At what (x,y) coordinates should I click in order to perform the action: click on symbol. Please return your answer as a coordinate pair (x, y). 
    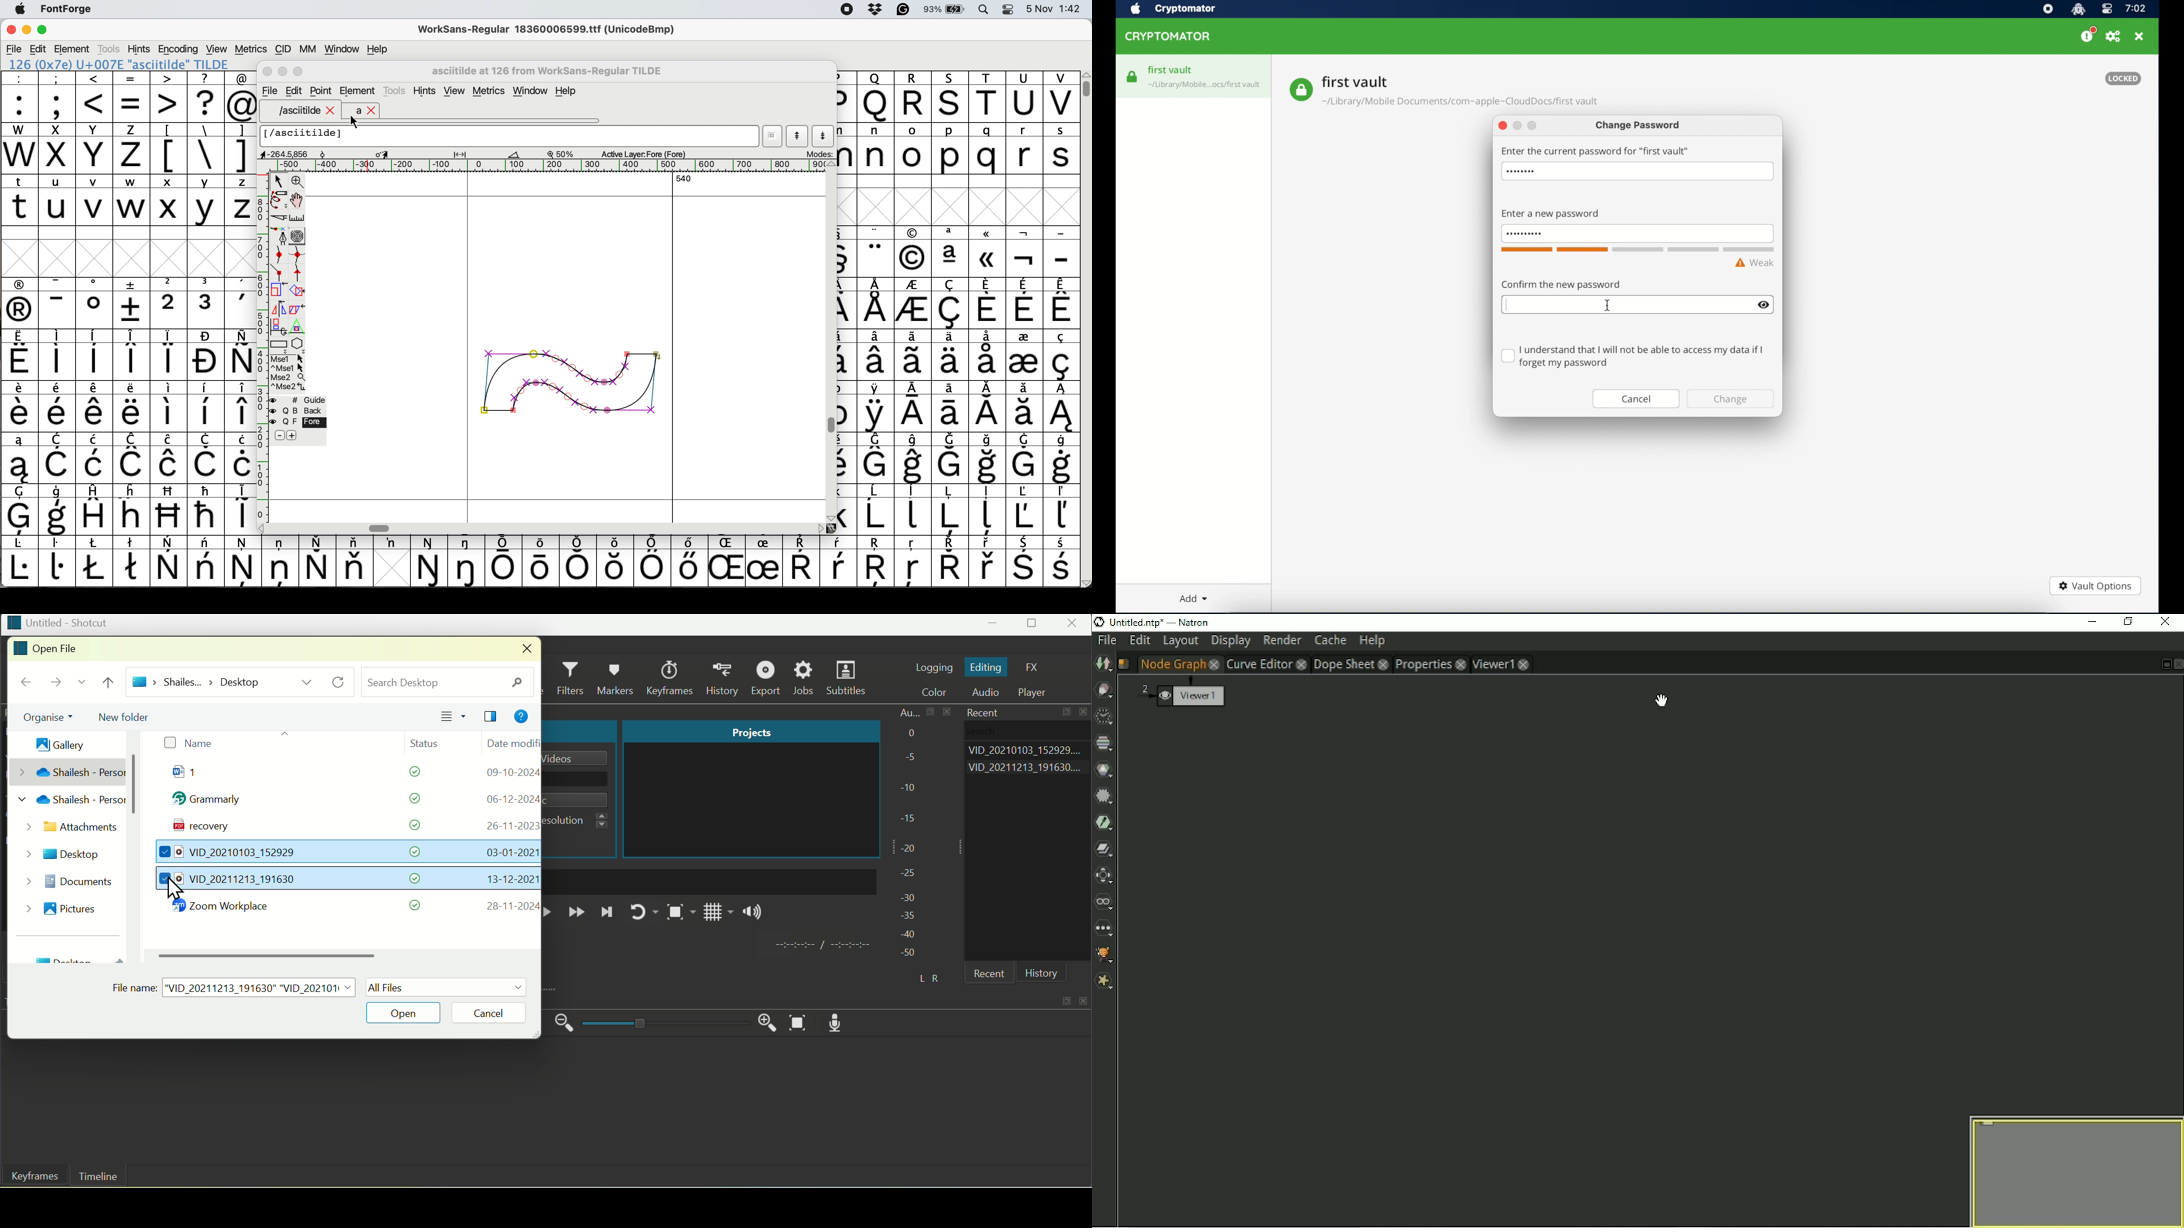
    Looking at the image, I should click on (207, 459).